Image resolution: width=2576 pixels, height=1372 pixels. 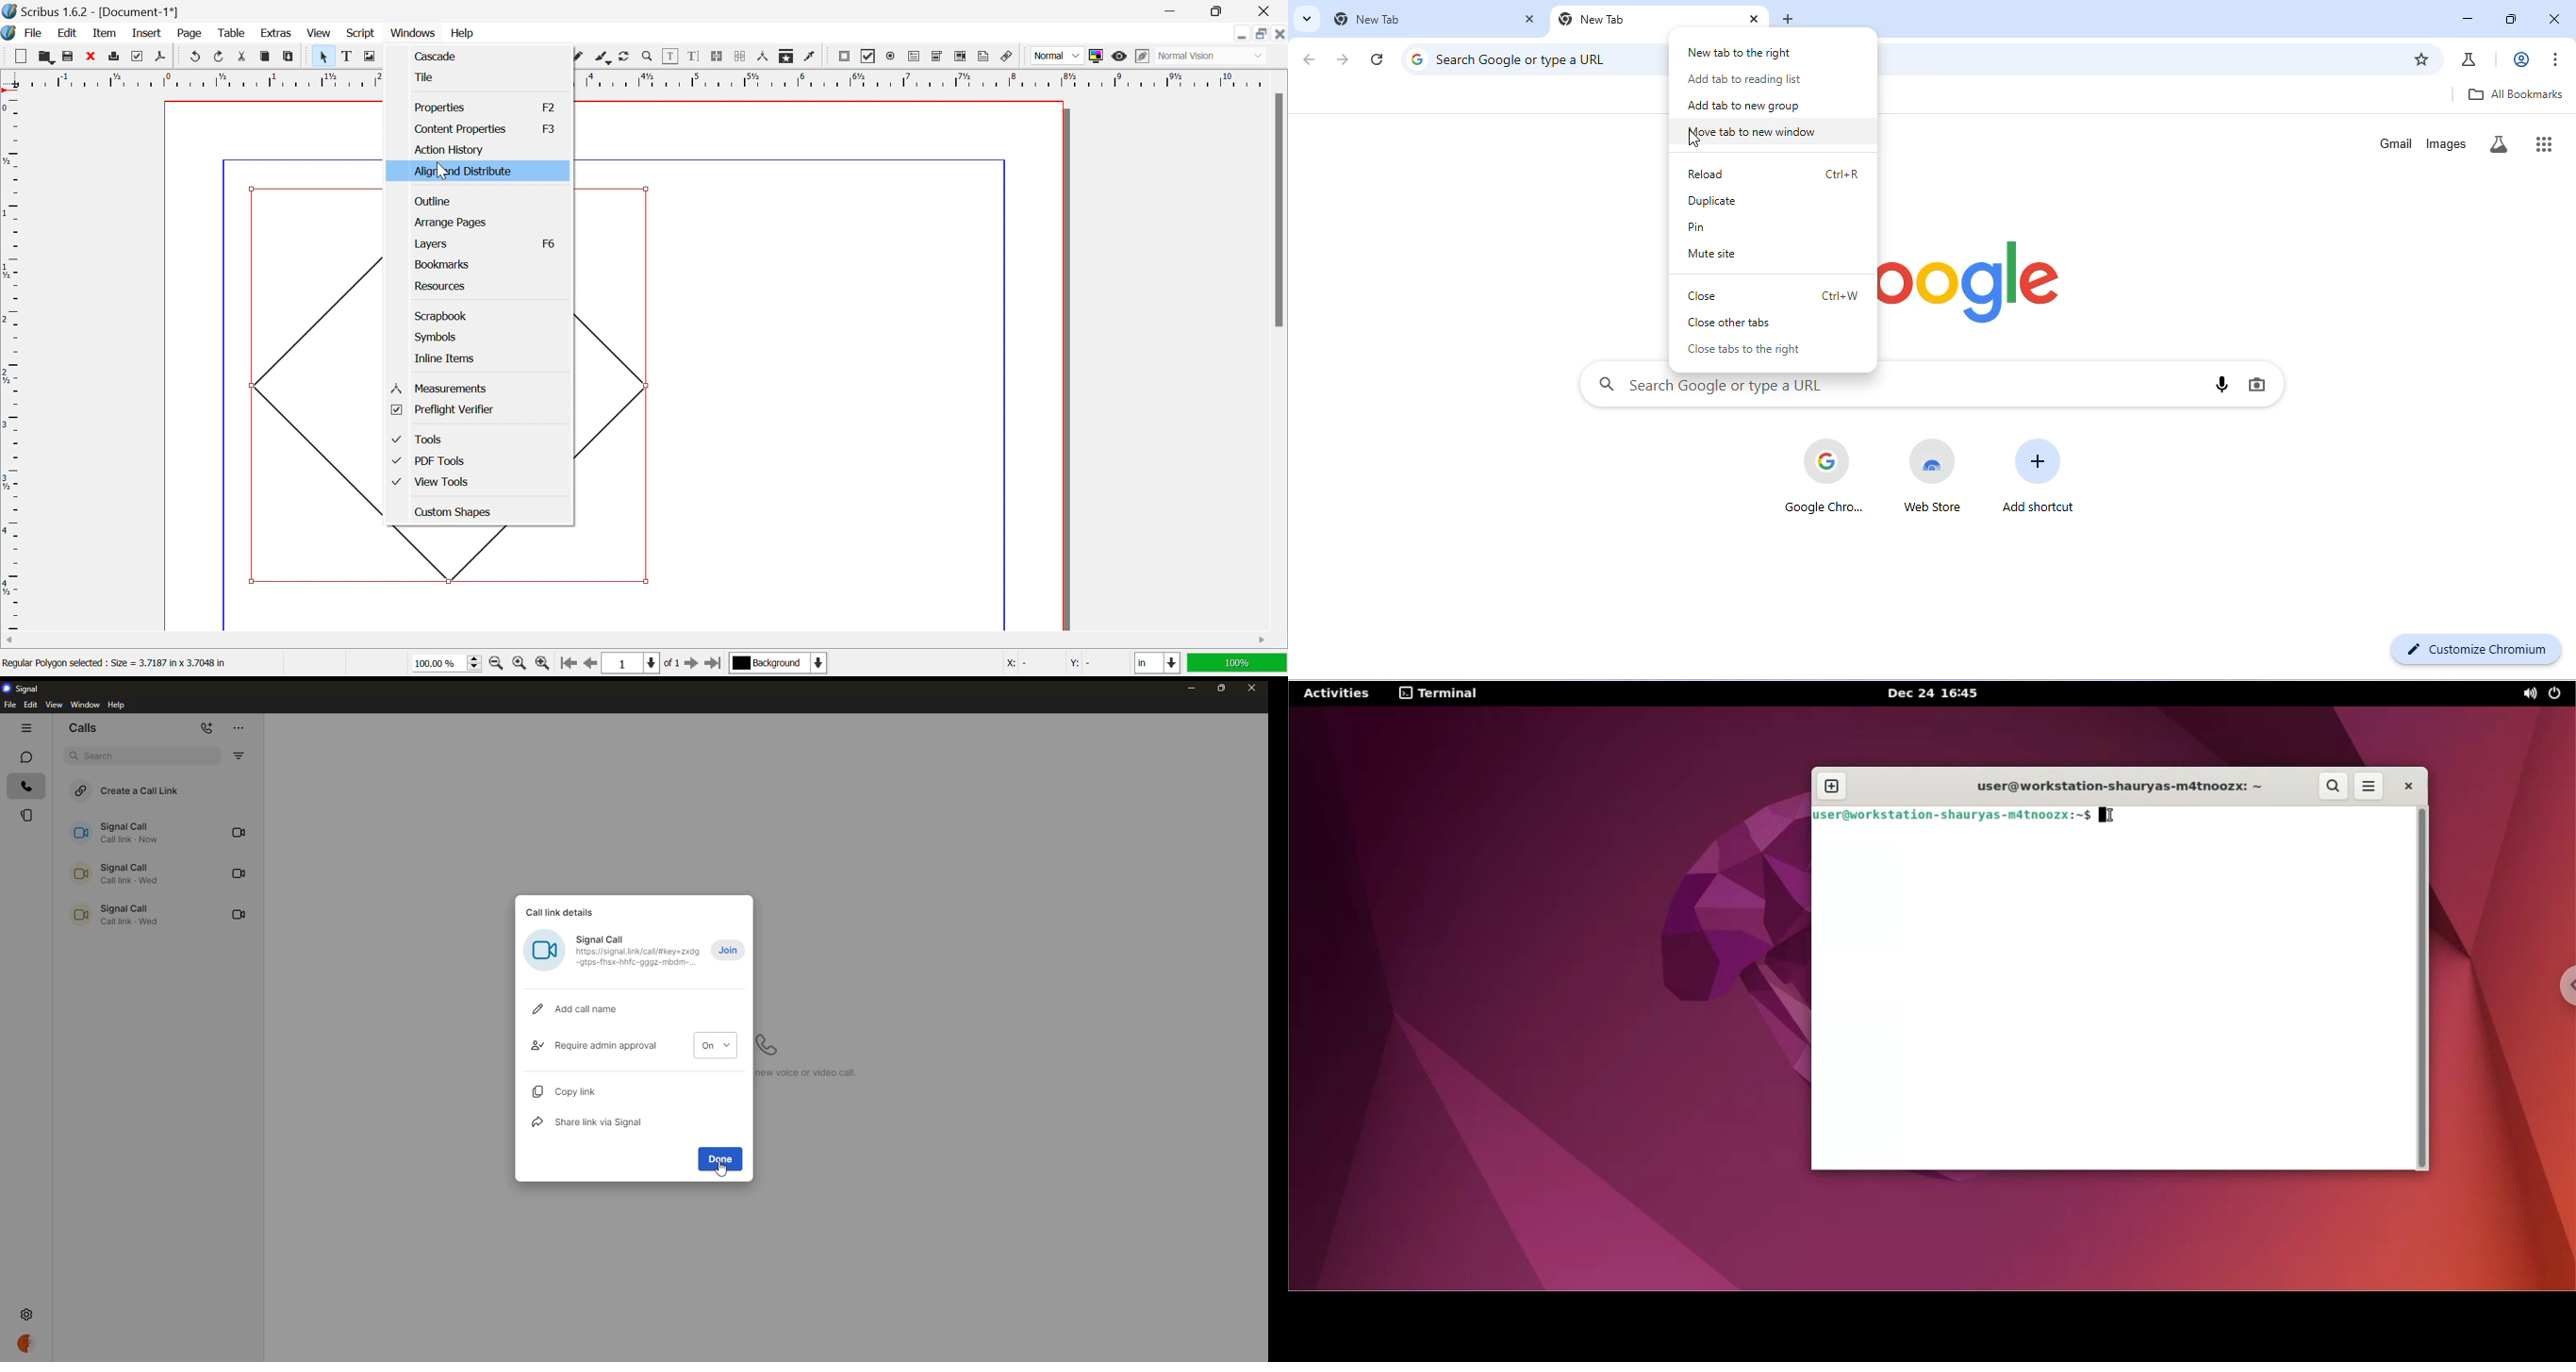 I want to click on PDF checkbox, so click(x=868, y=56).